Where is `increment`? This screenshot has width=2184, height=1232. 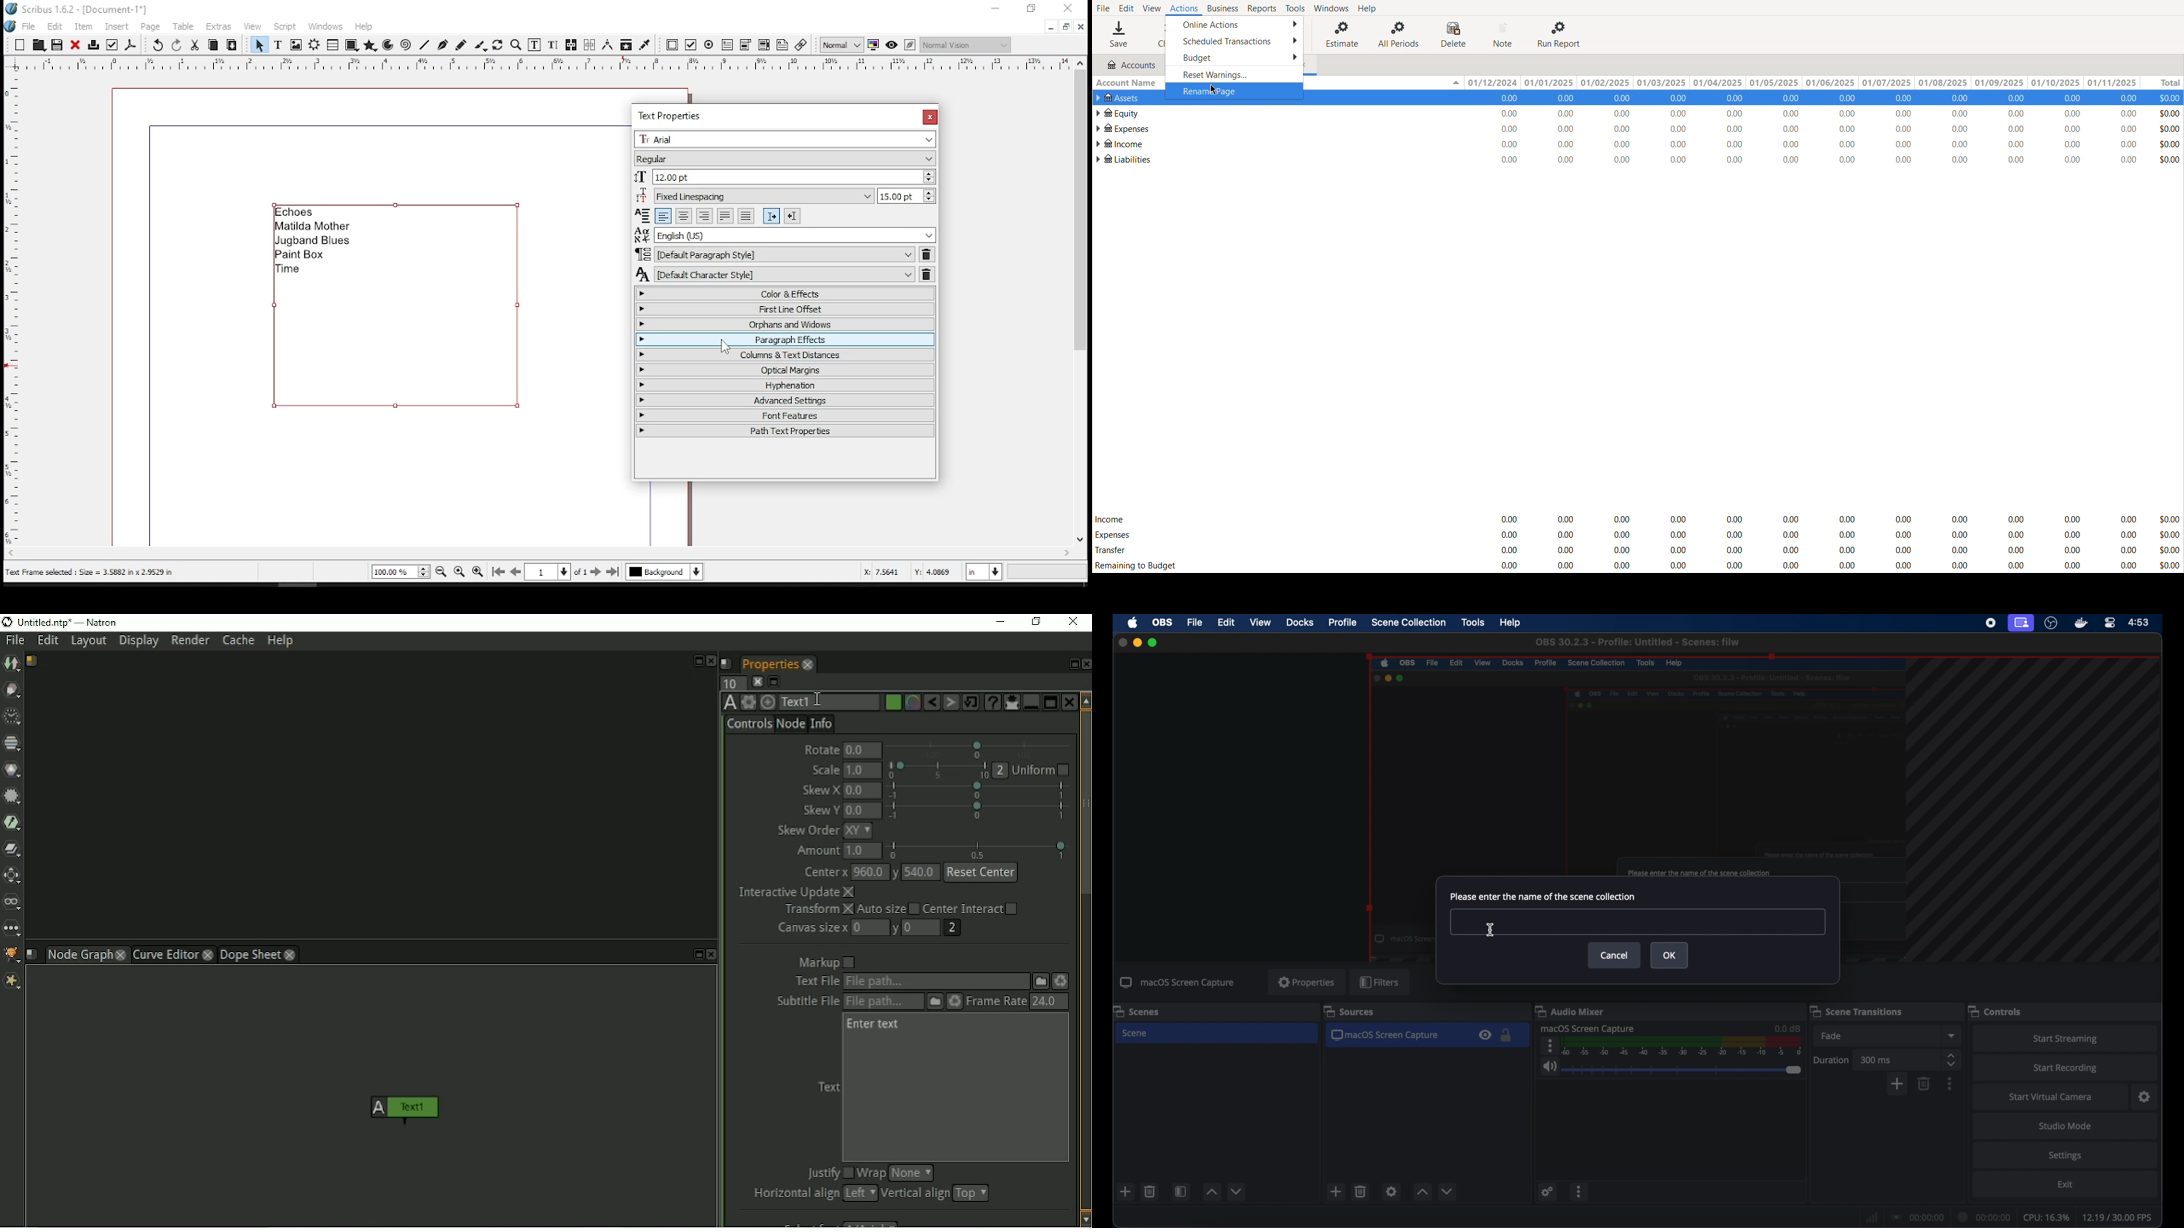 increment is located at coordinates (1422, 1192).